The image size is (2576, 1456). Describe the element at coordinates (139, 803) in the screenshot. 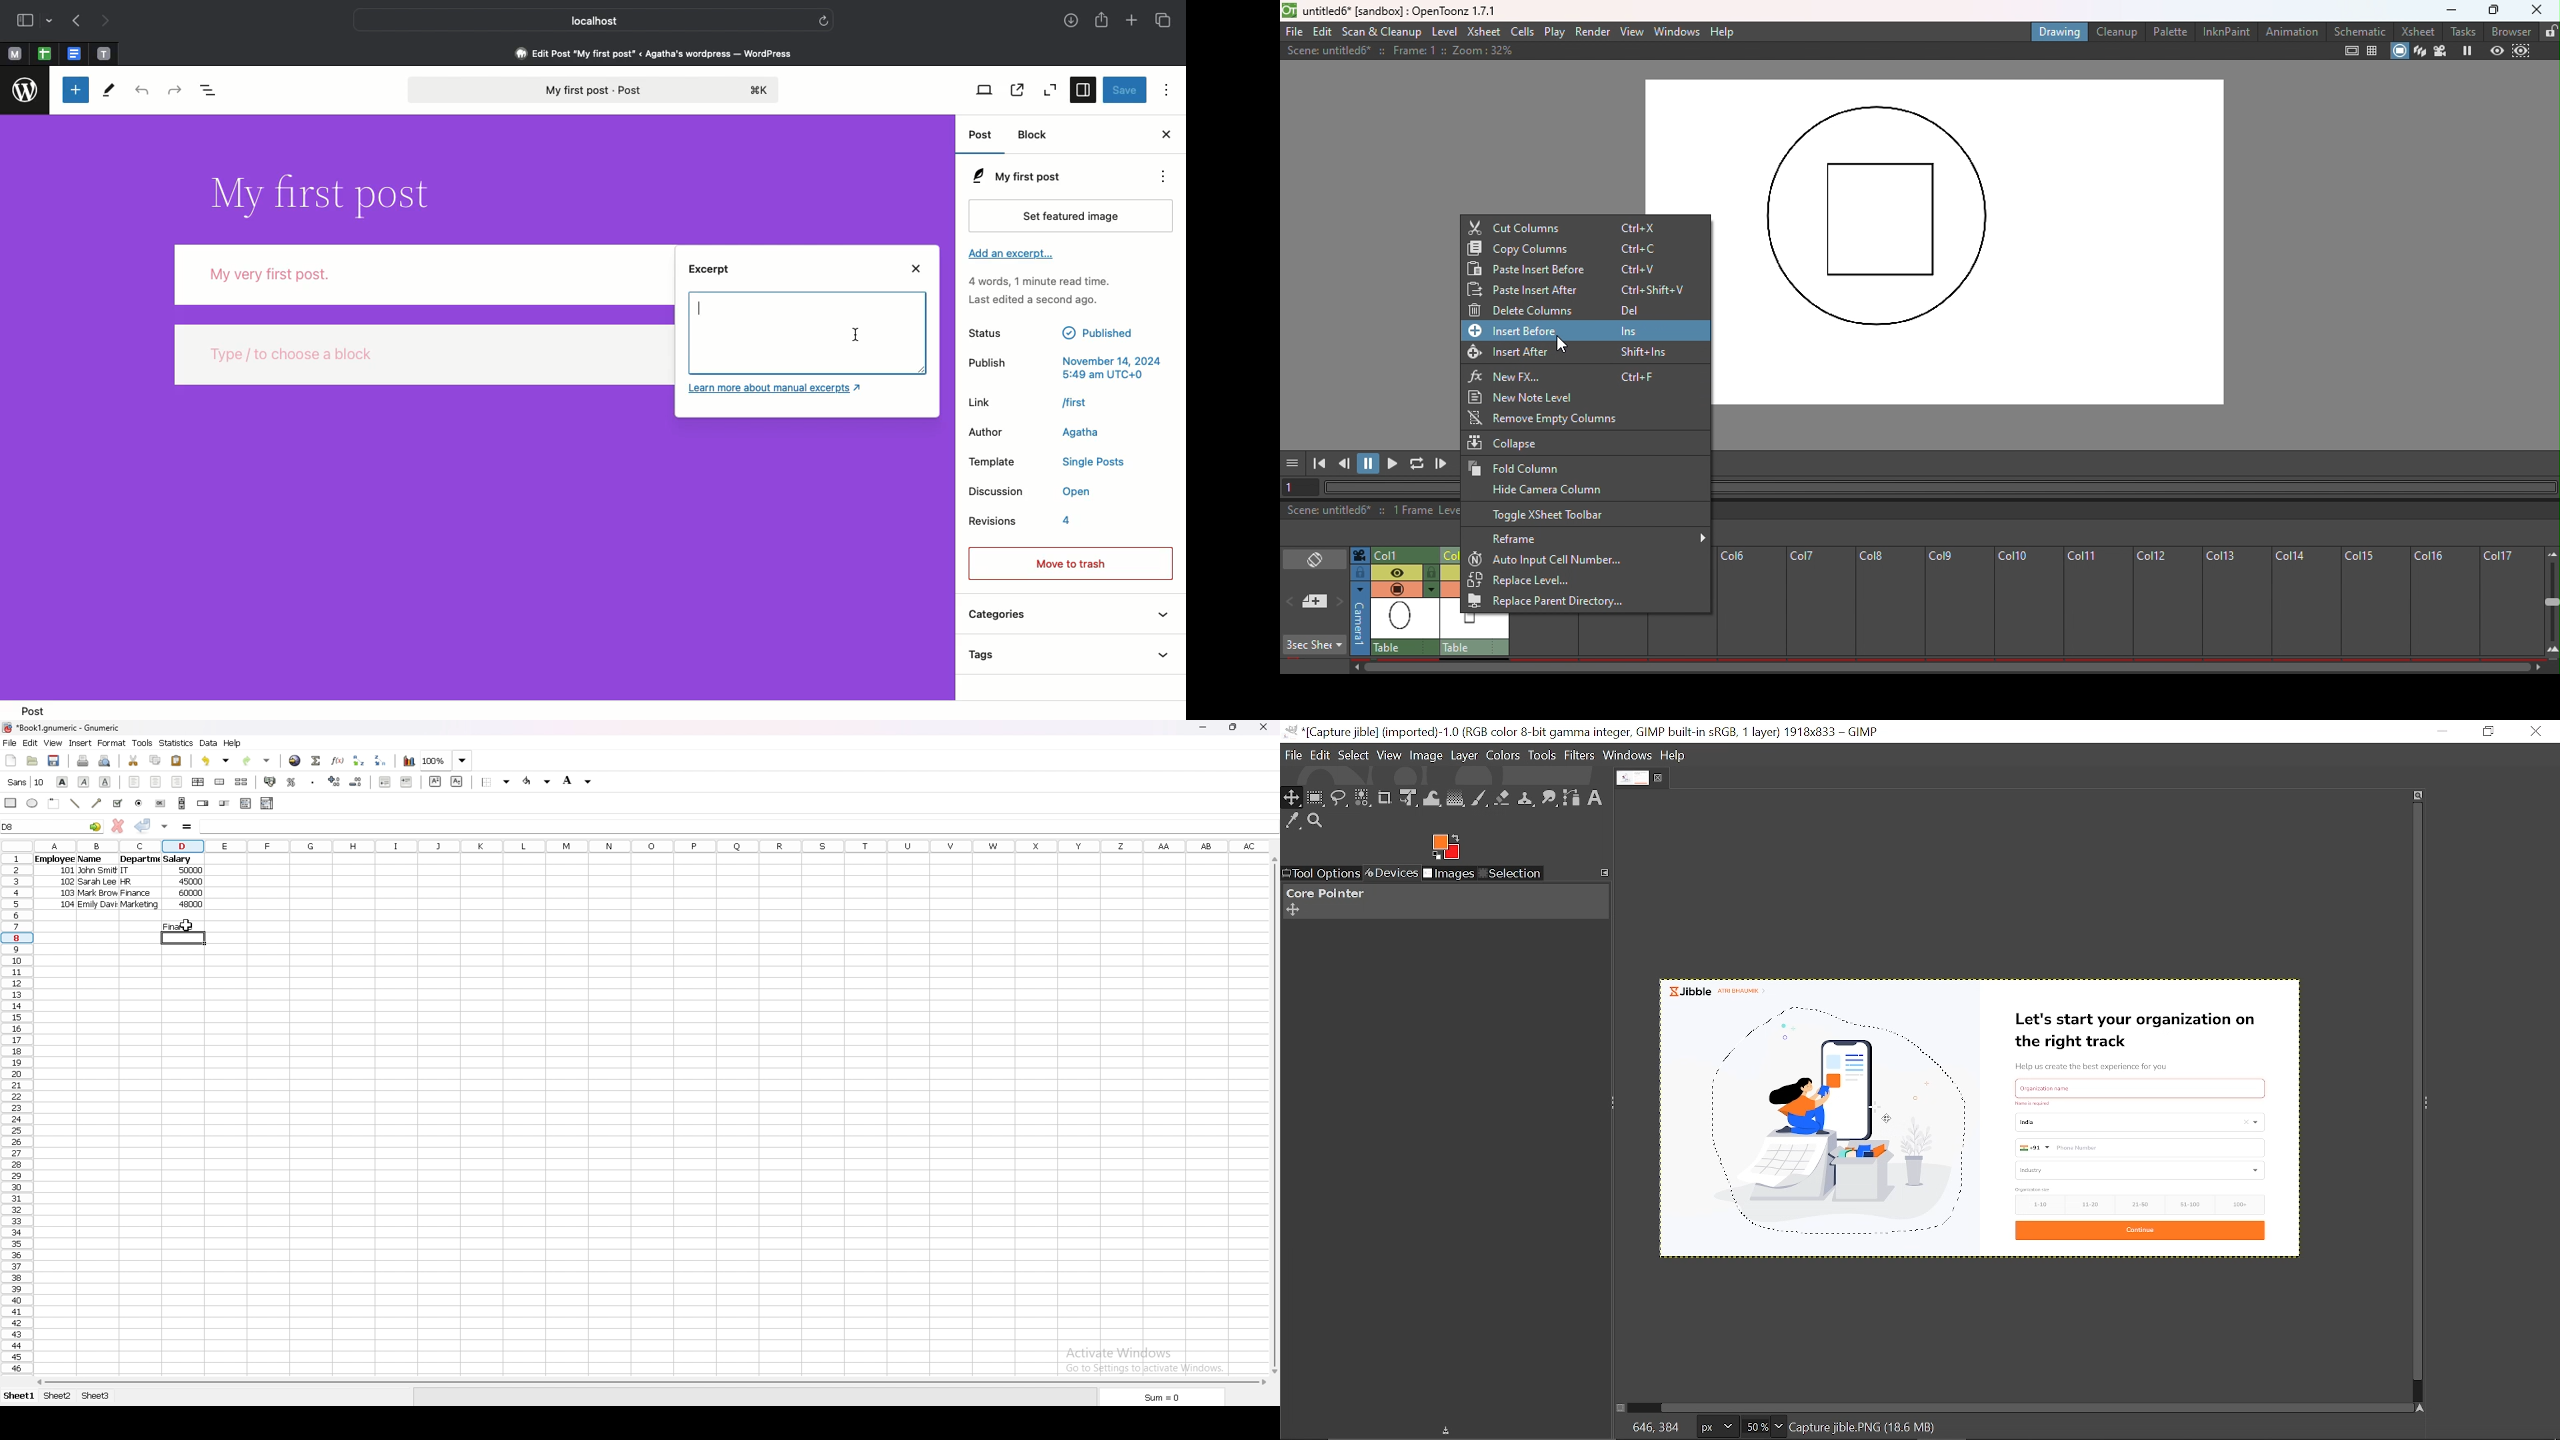

I see `radio button` at that location.